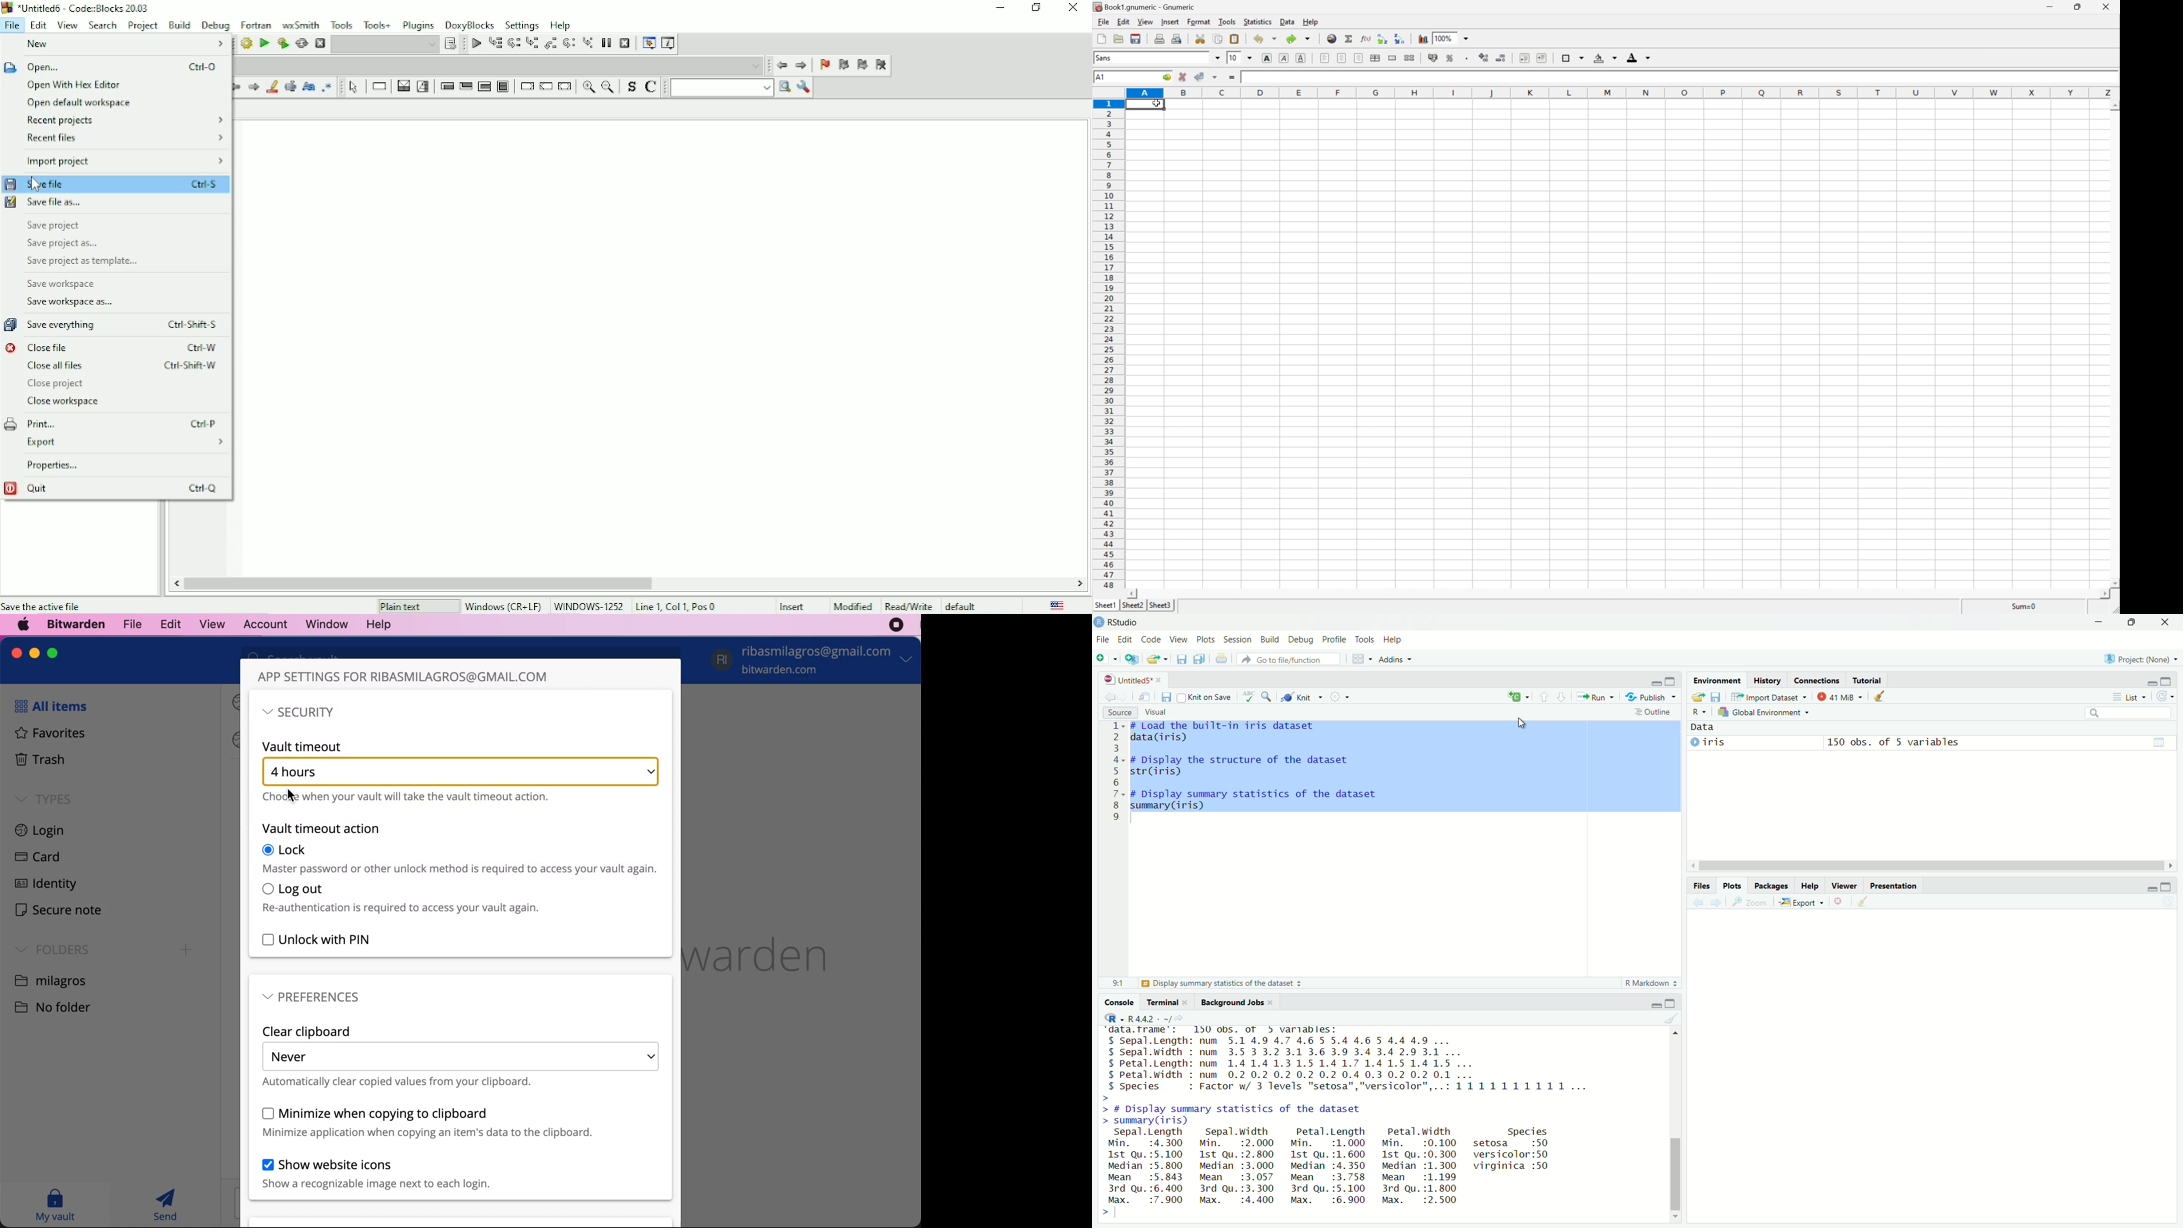 The width and height of the screenshot is (2184, 1232). Describe the element at coordinates (445, 86) in the screenshot. I see `Entry-condition loop` at that location.